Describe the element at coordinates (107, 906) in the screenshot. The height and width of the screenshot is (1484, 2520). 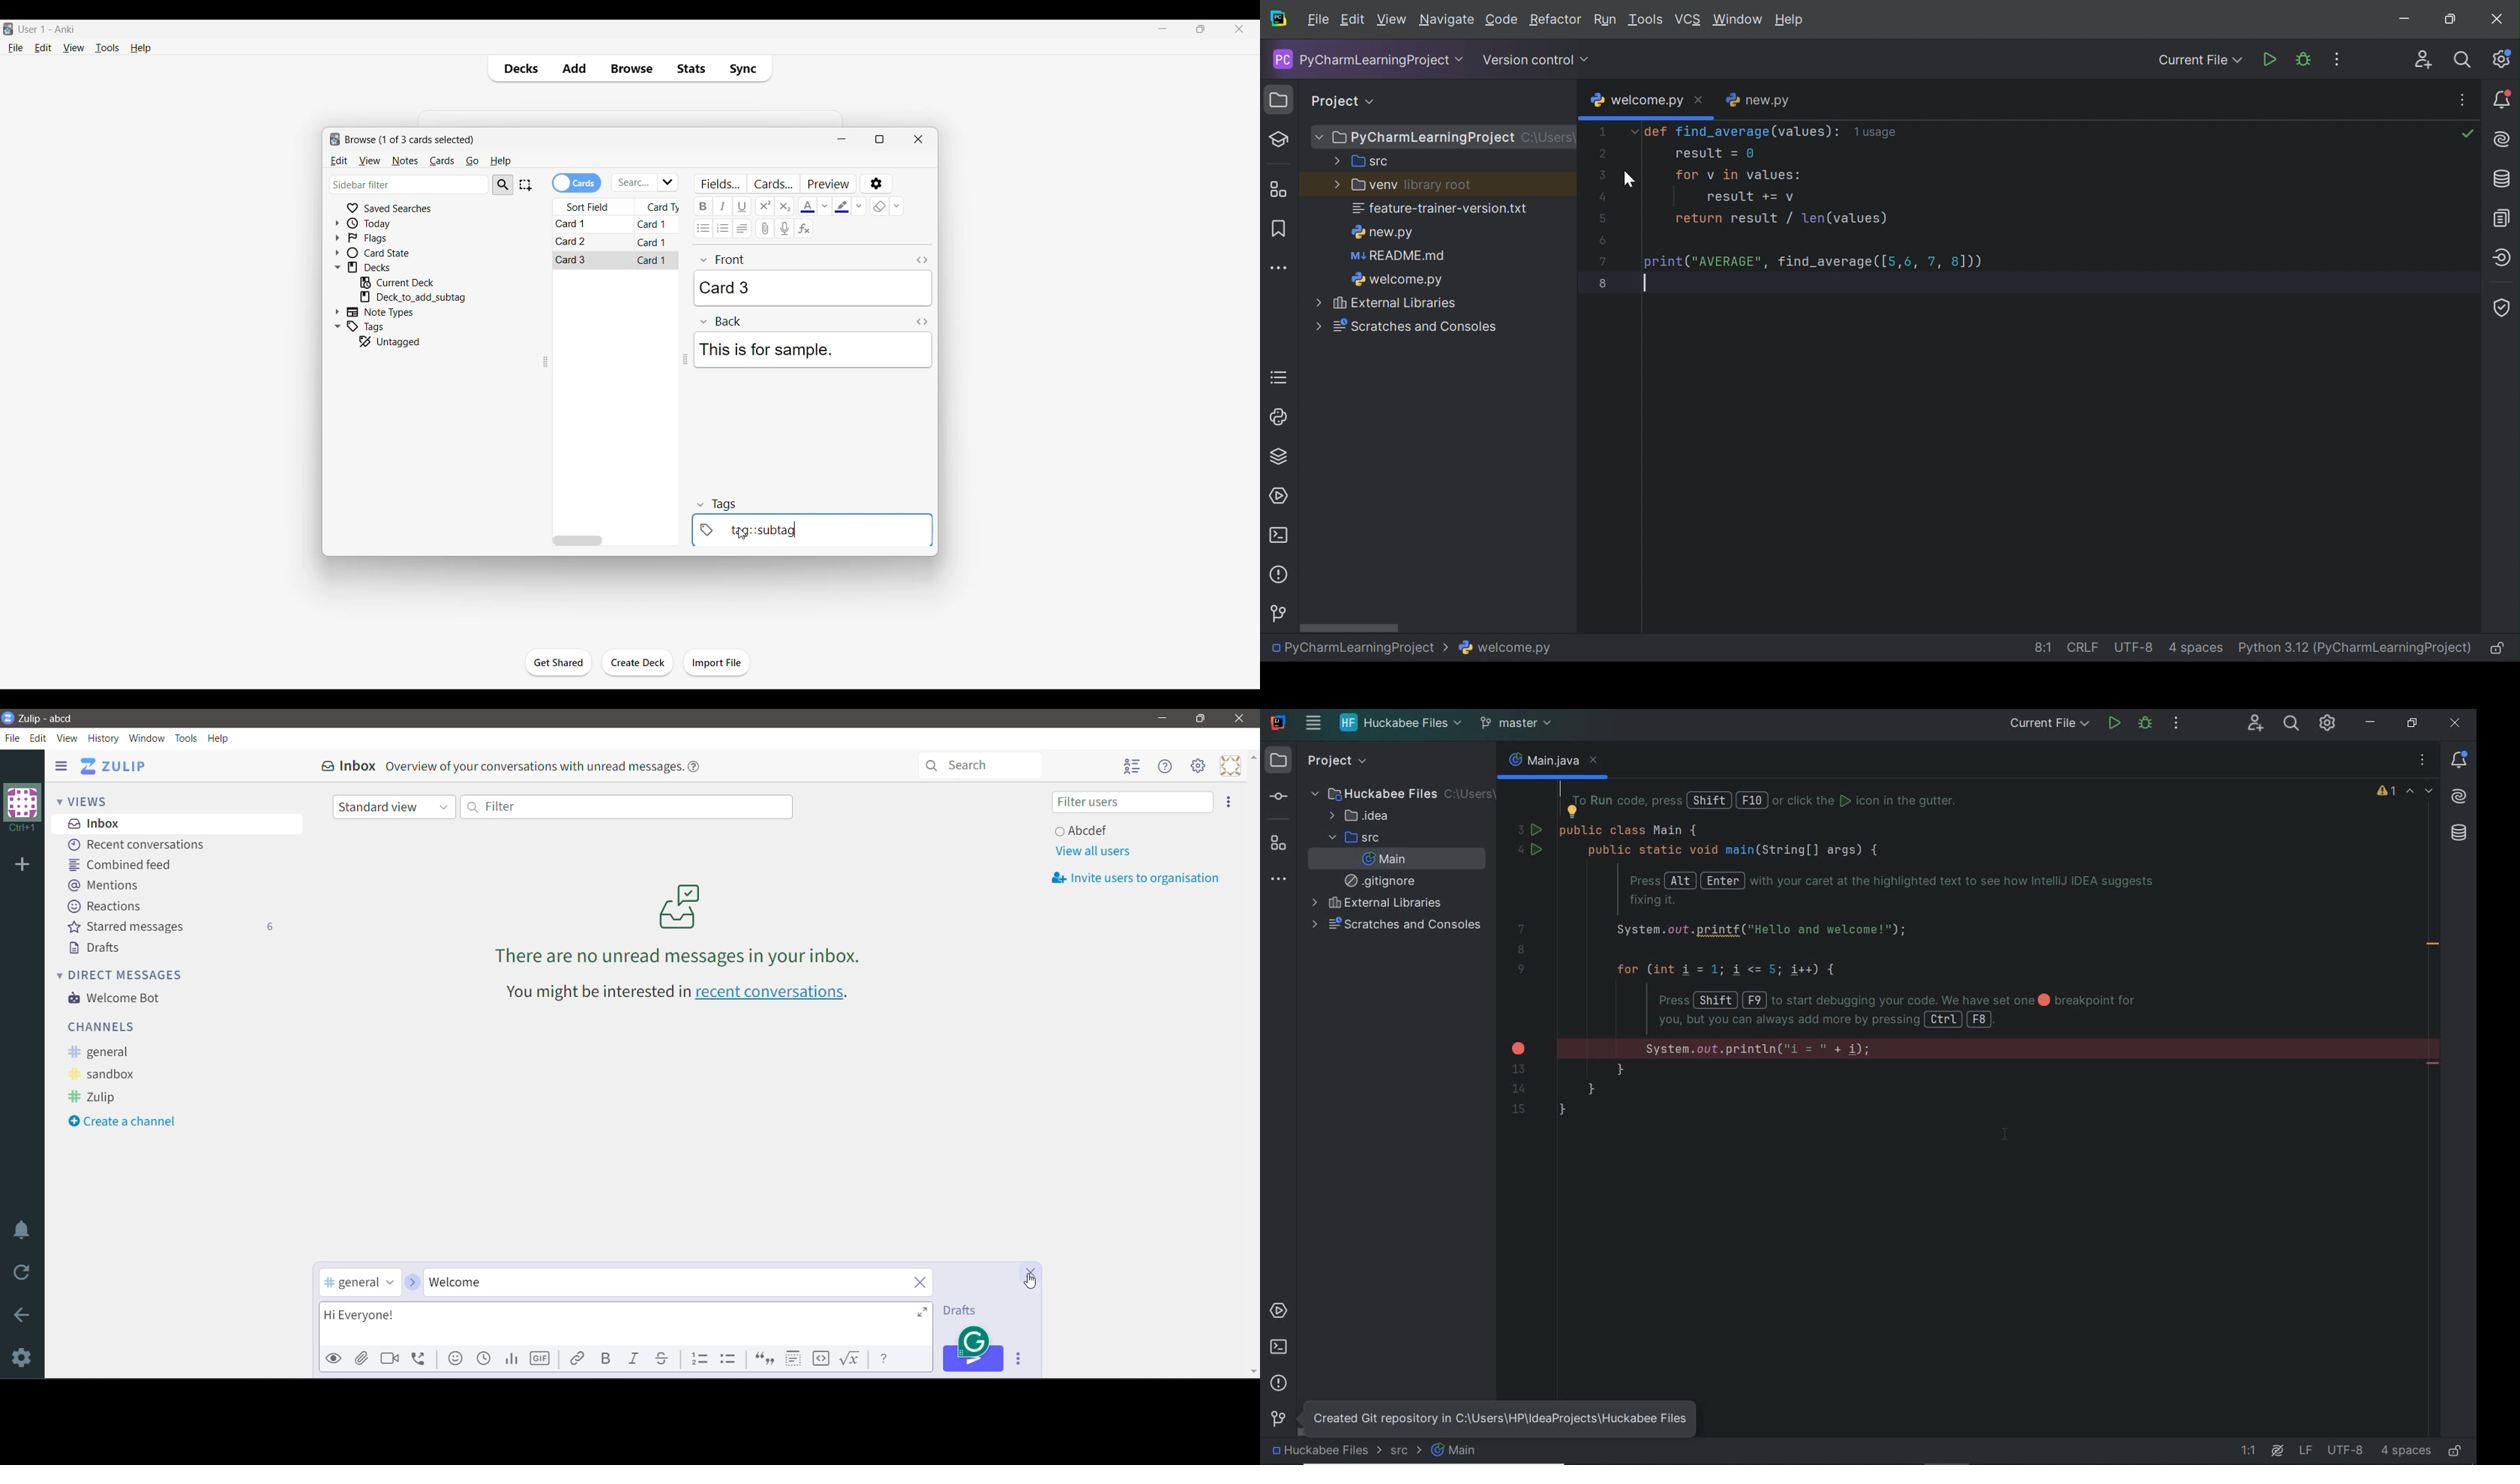
I see `Reactions` at that location.